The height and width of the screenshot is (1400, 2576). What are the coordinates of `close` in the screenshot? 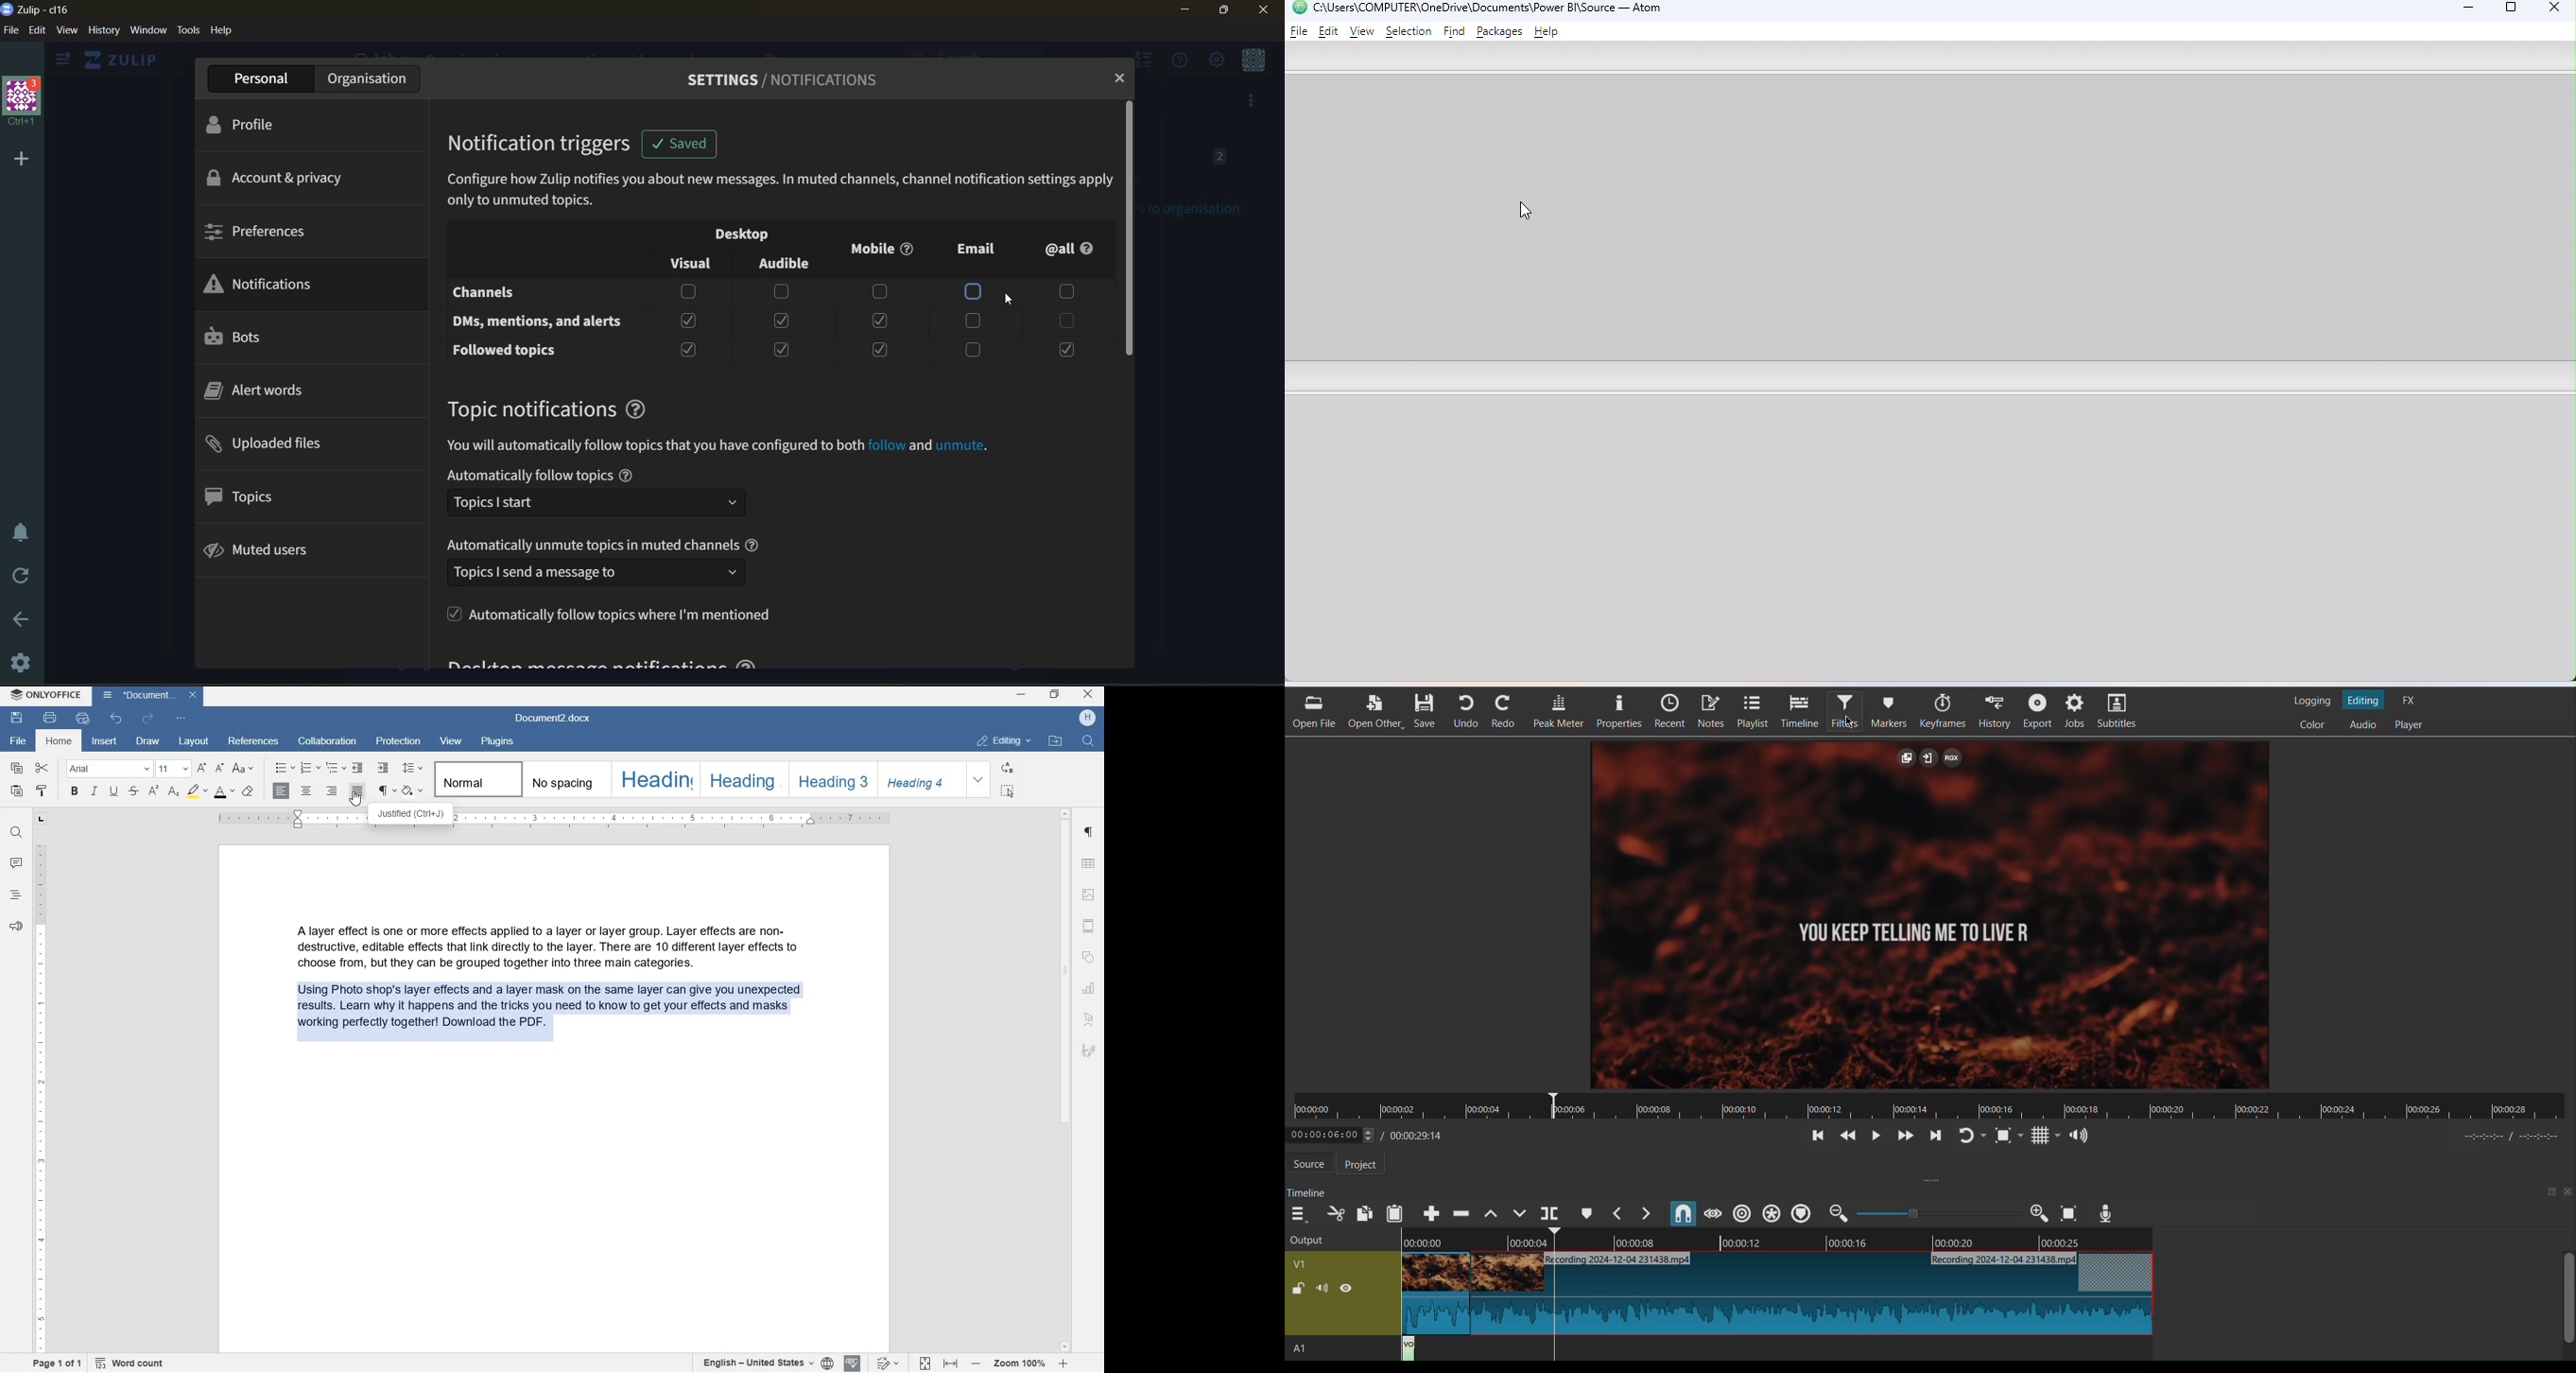 It's located at (1266, 10).